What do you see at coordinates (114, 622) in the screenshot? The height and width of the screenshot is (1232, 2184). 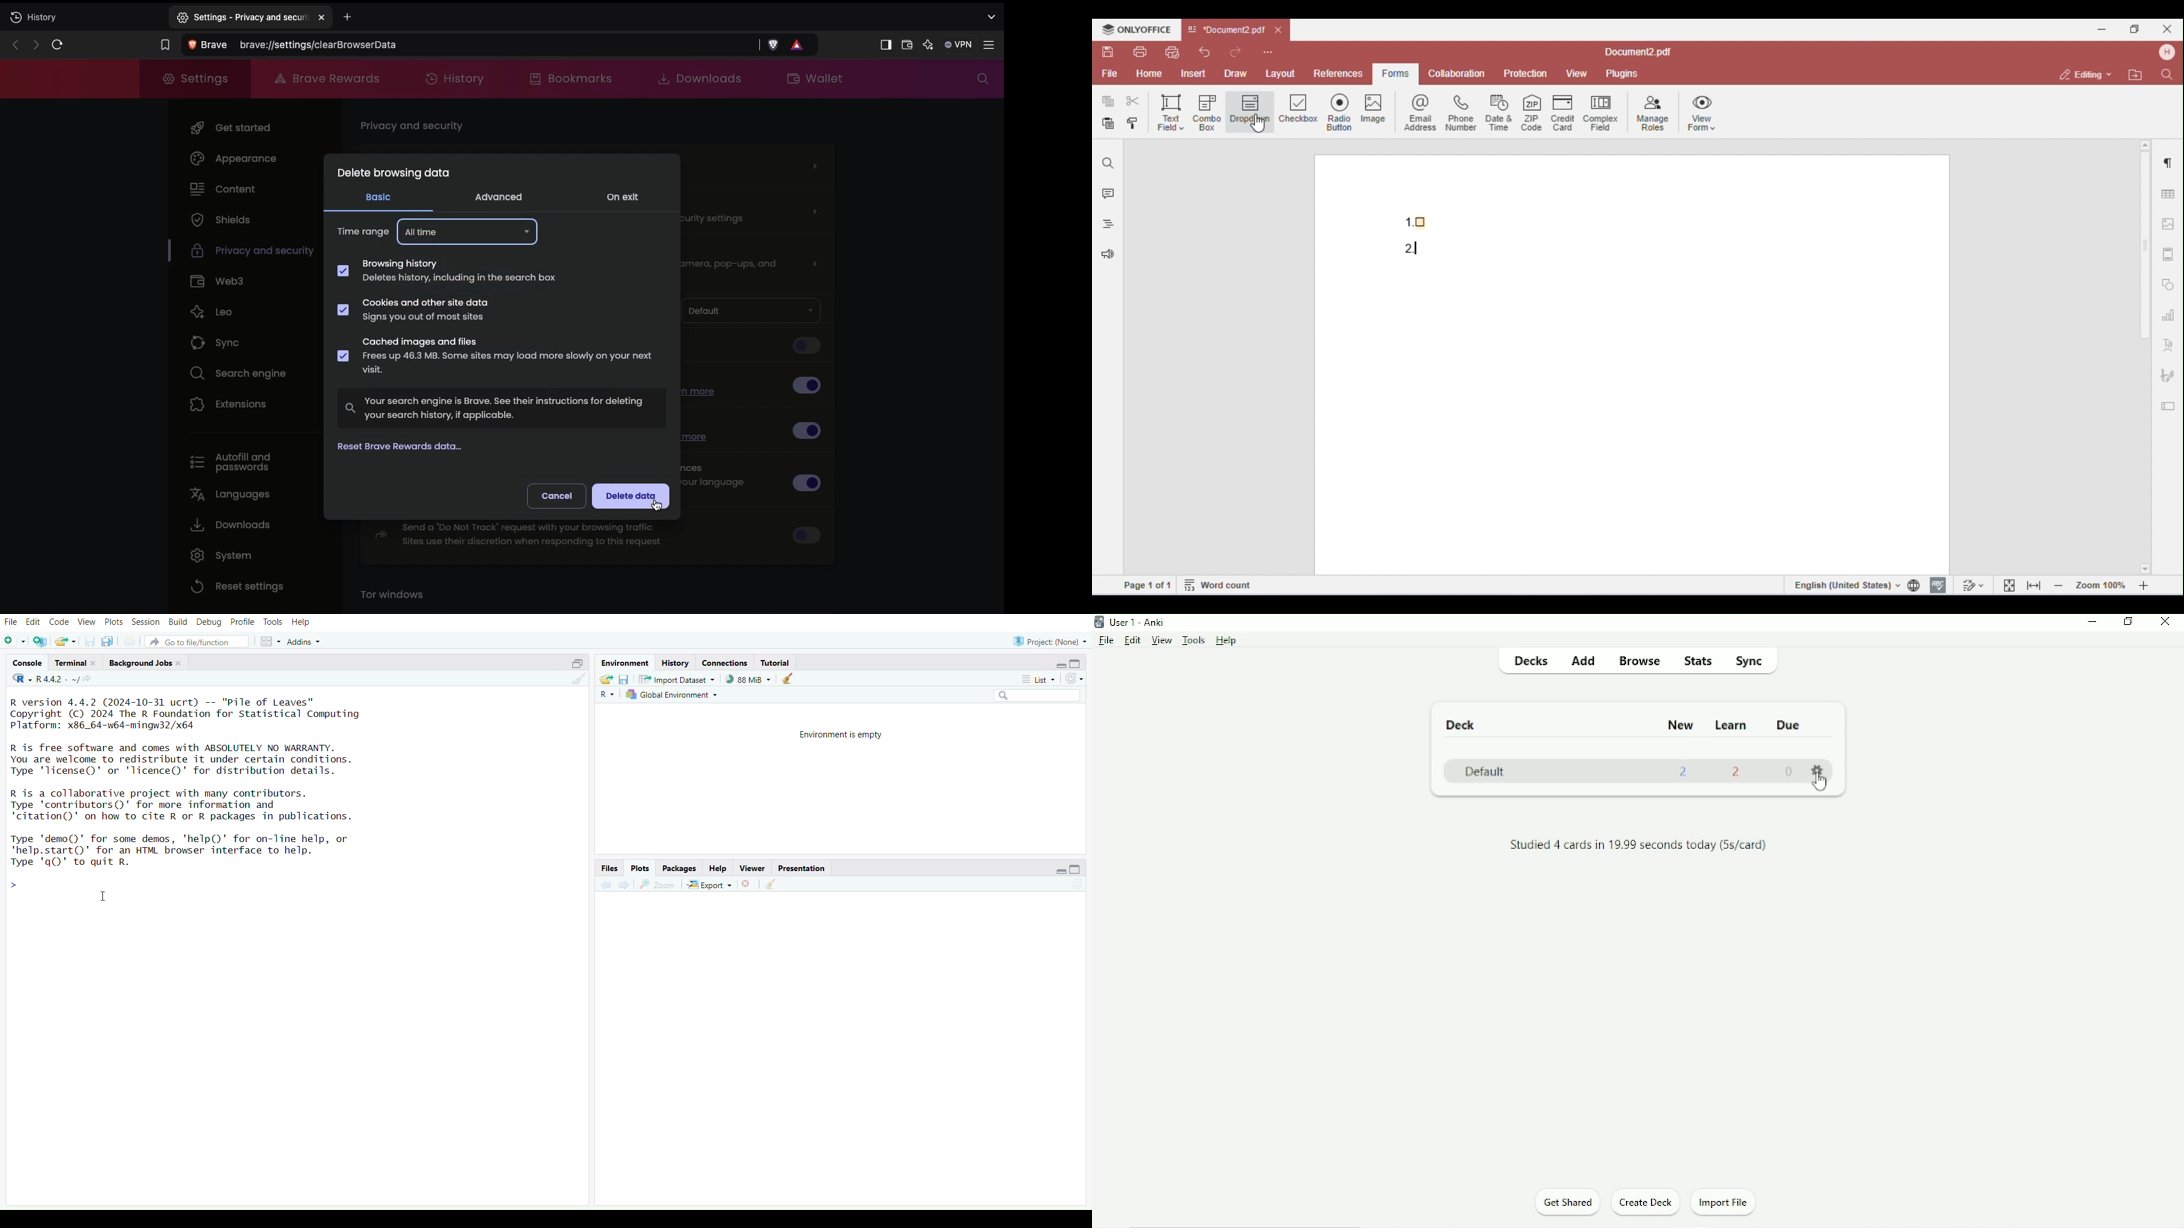 I see `plots` at bounding box center [114, 622].